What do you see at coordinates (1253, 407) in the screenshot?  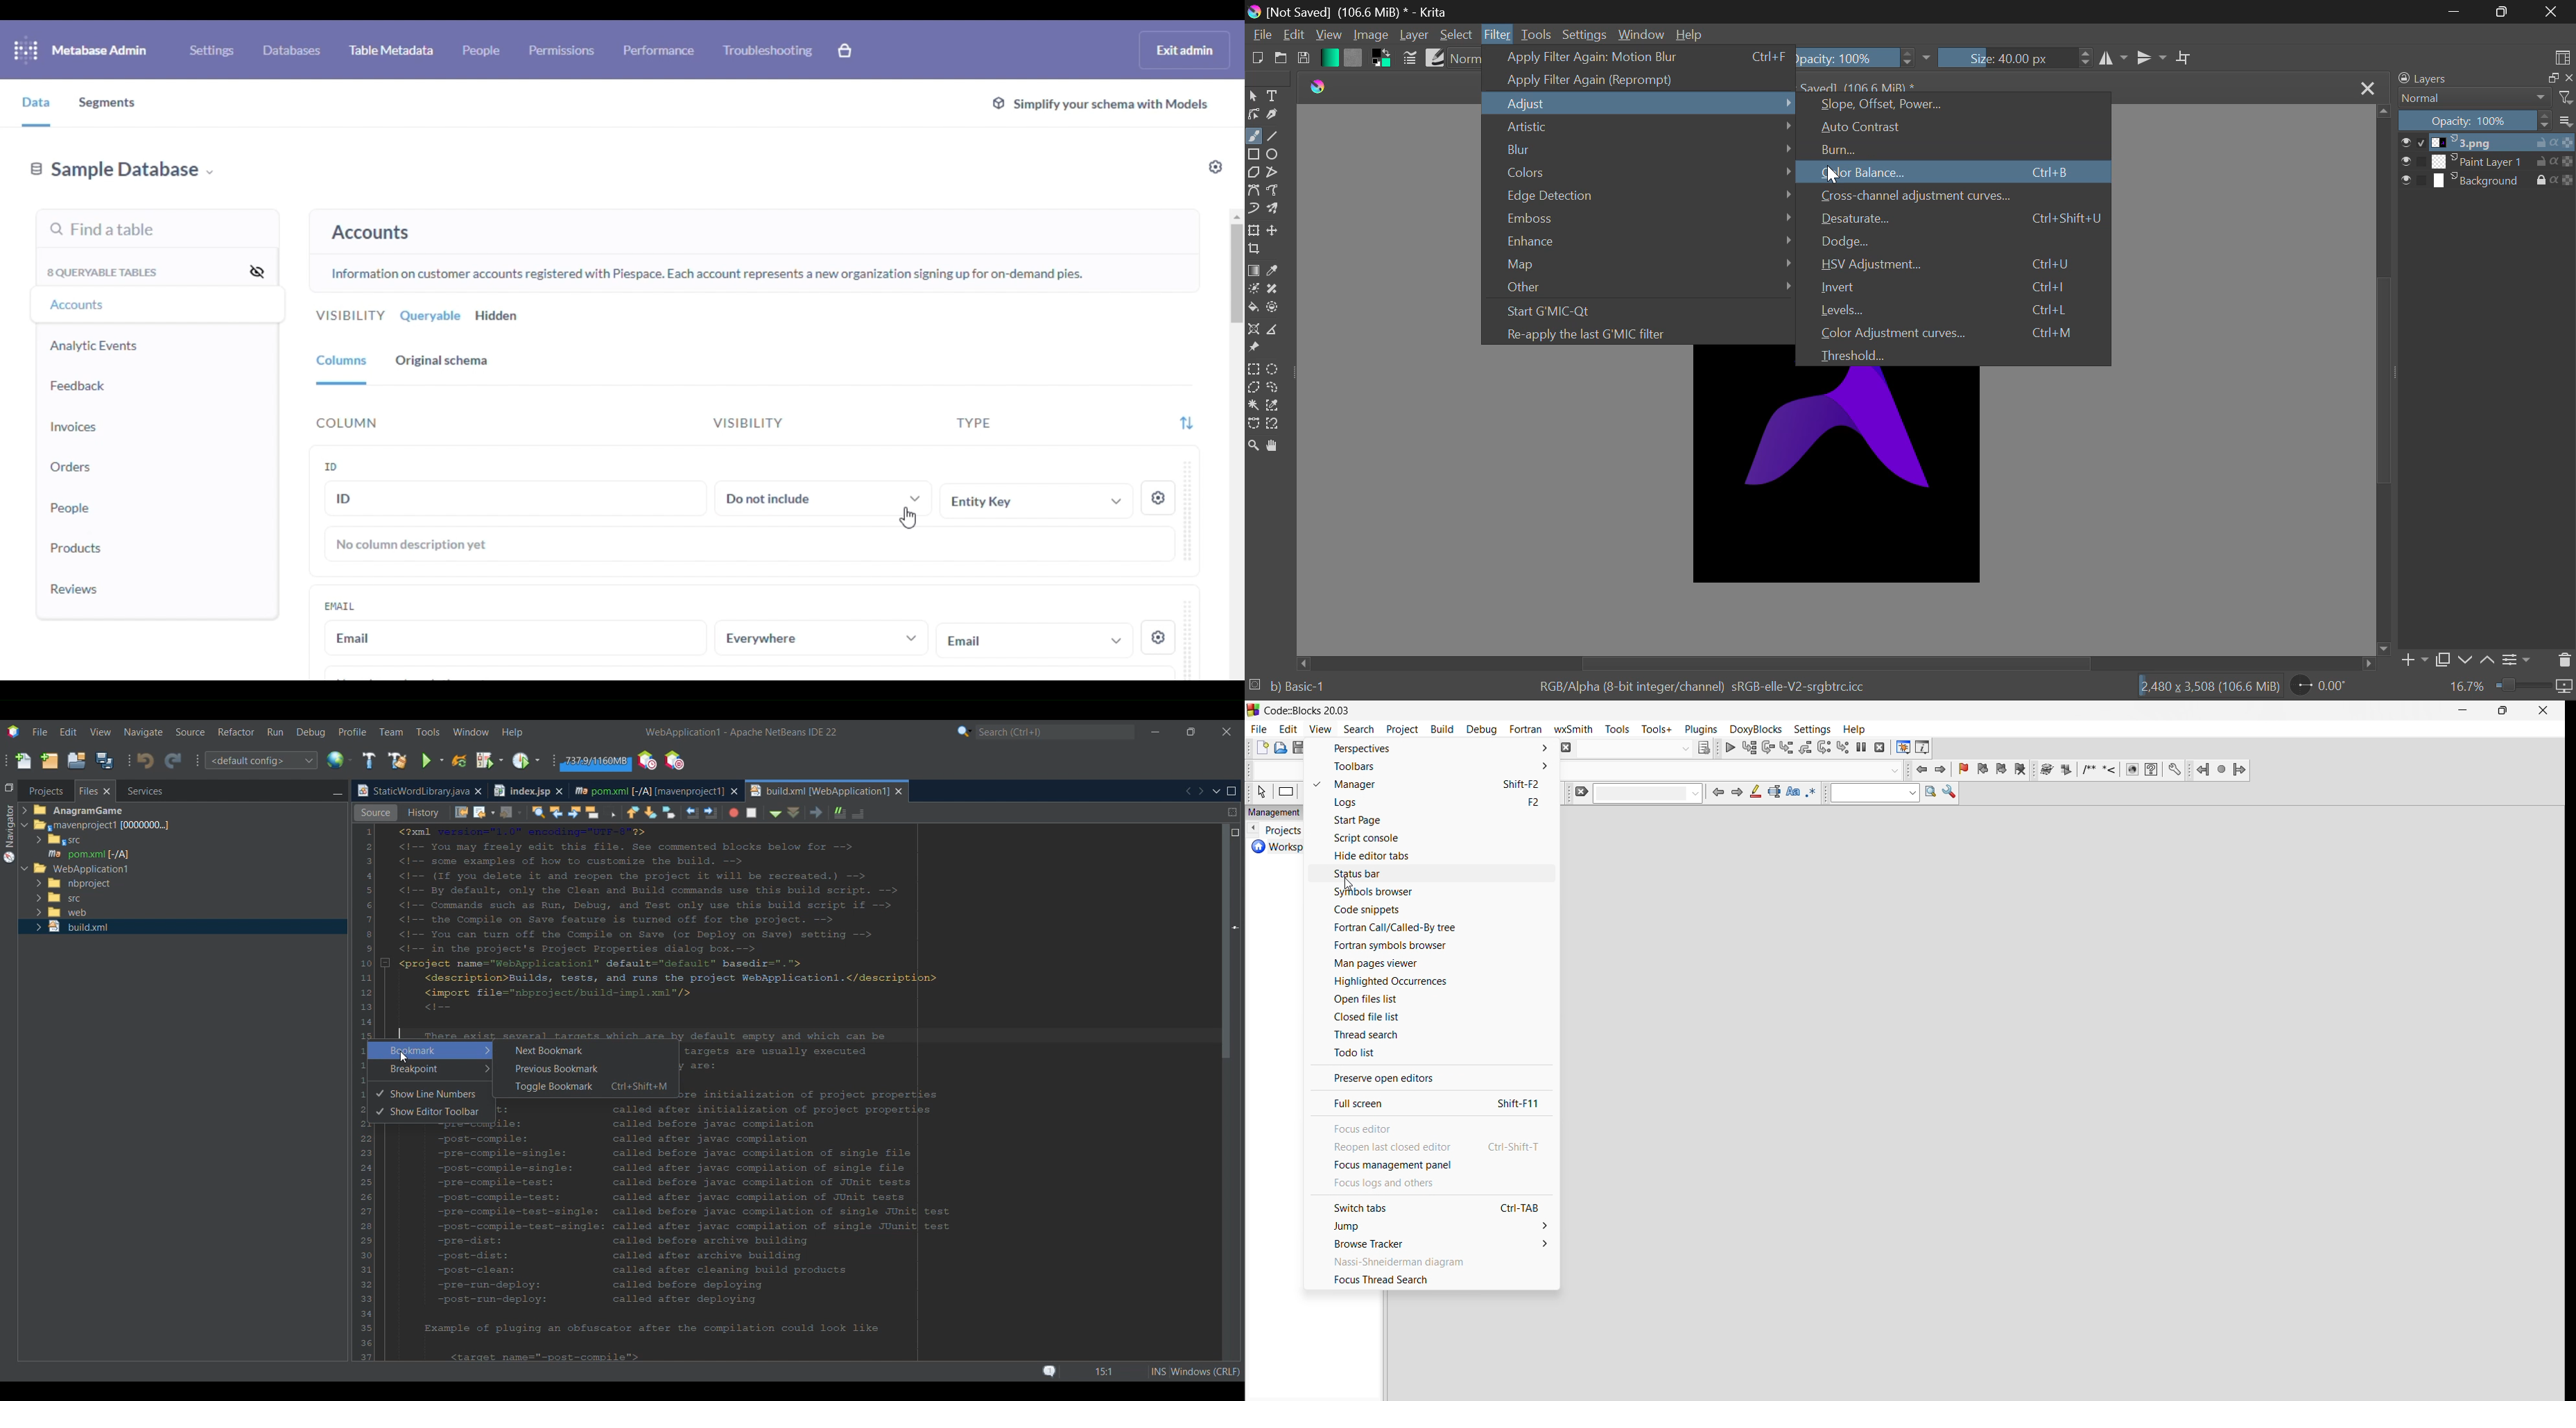 I see `Continuous Selection` at bounding box center [1253, 407].